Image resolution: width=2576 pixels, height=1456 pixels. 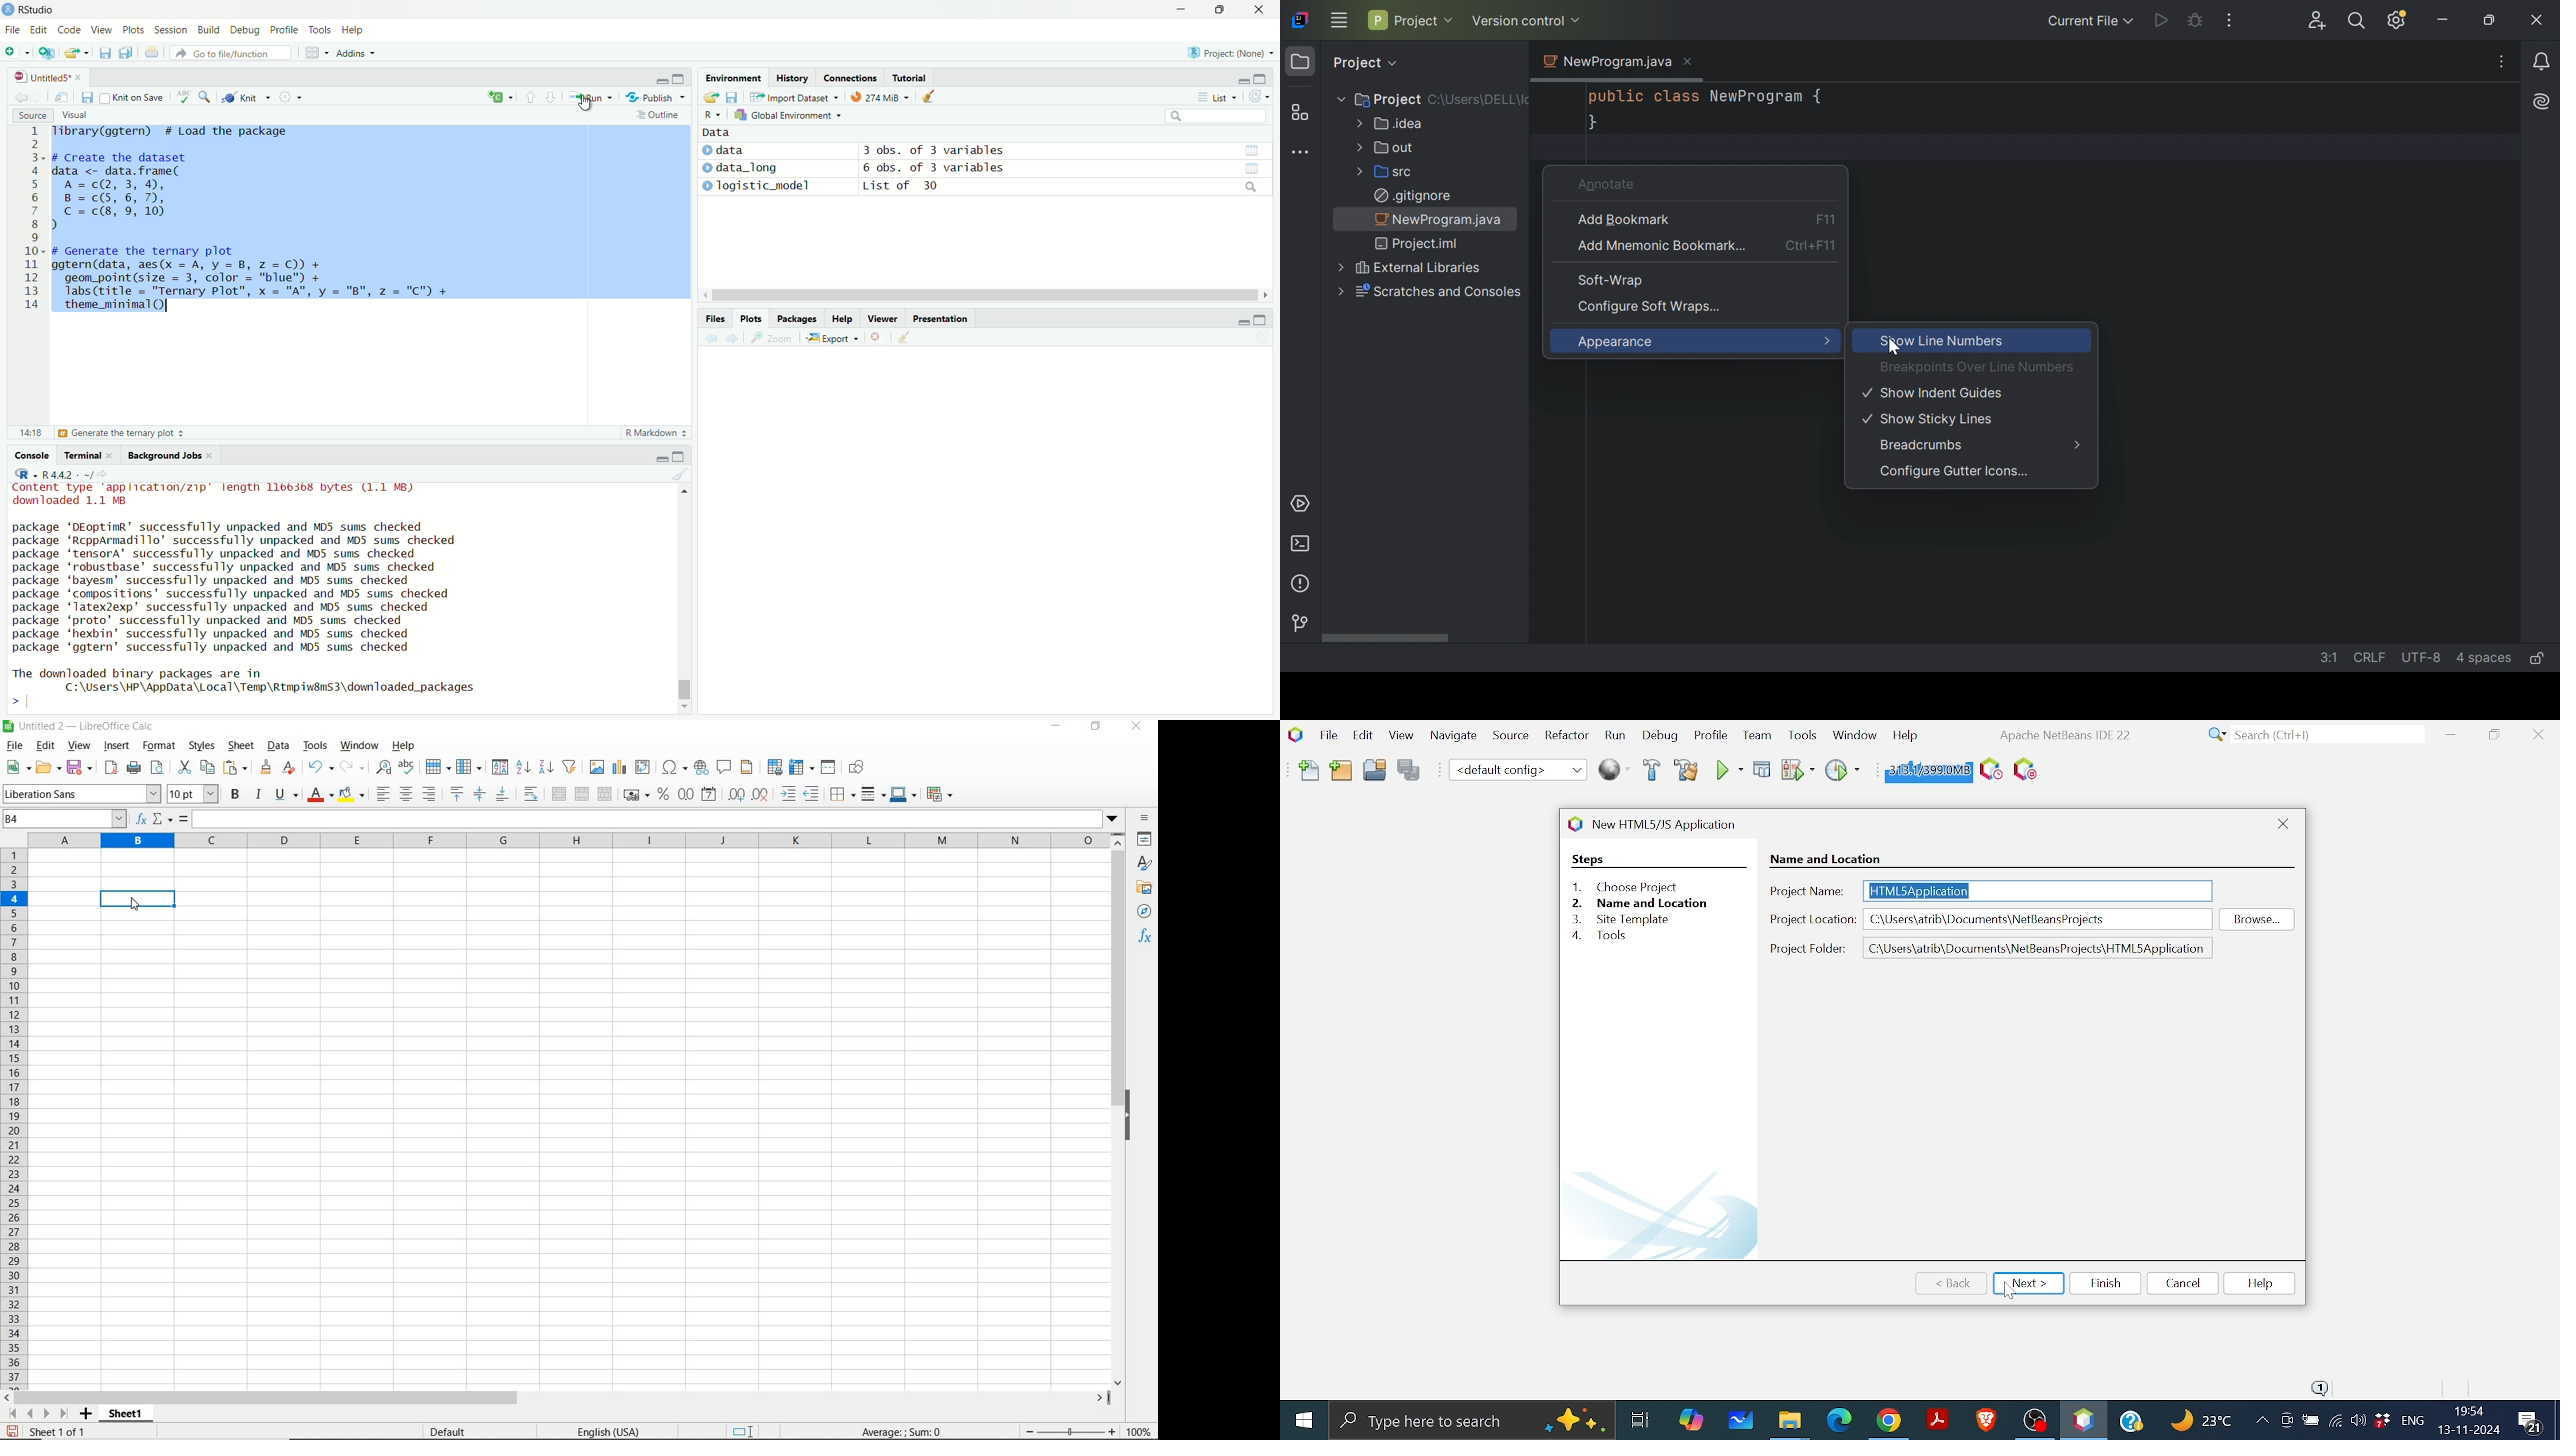 What do you see at coordinates (708, 317) in the screenshot?
I see `Files` at bounding box center [708, 317].